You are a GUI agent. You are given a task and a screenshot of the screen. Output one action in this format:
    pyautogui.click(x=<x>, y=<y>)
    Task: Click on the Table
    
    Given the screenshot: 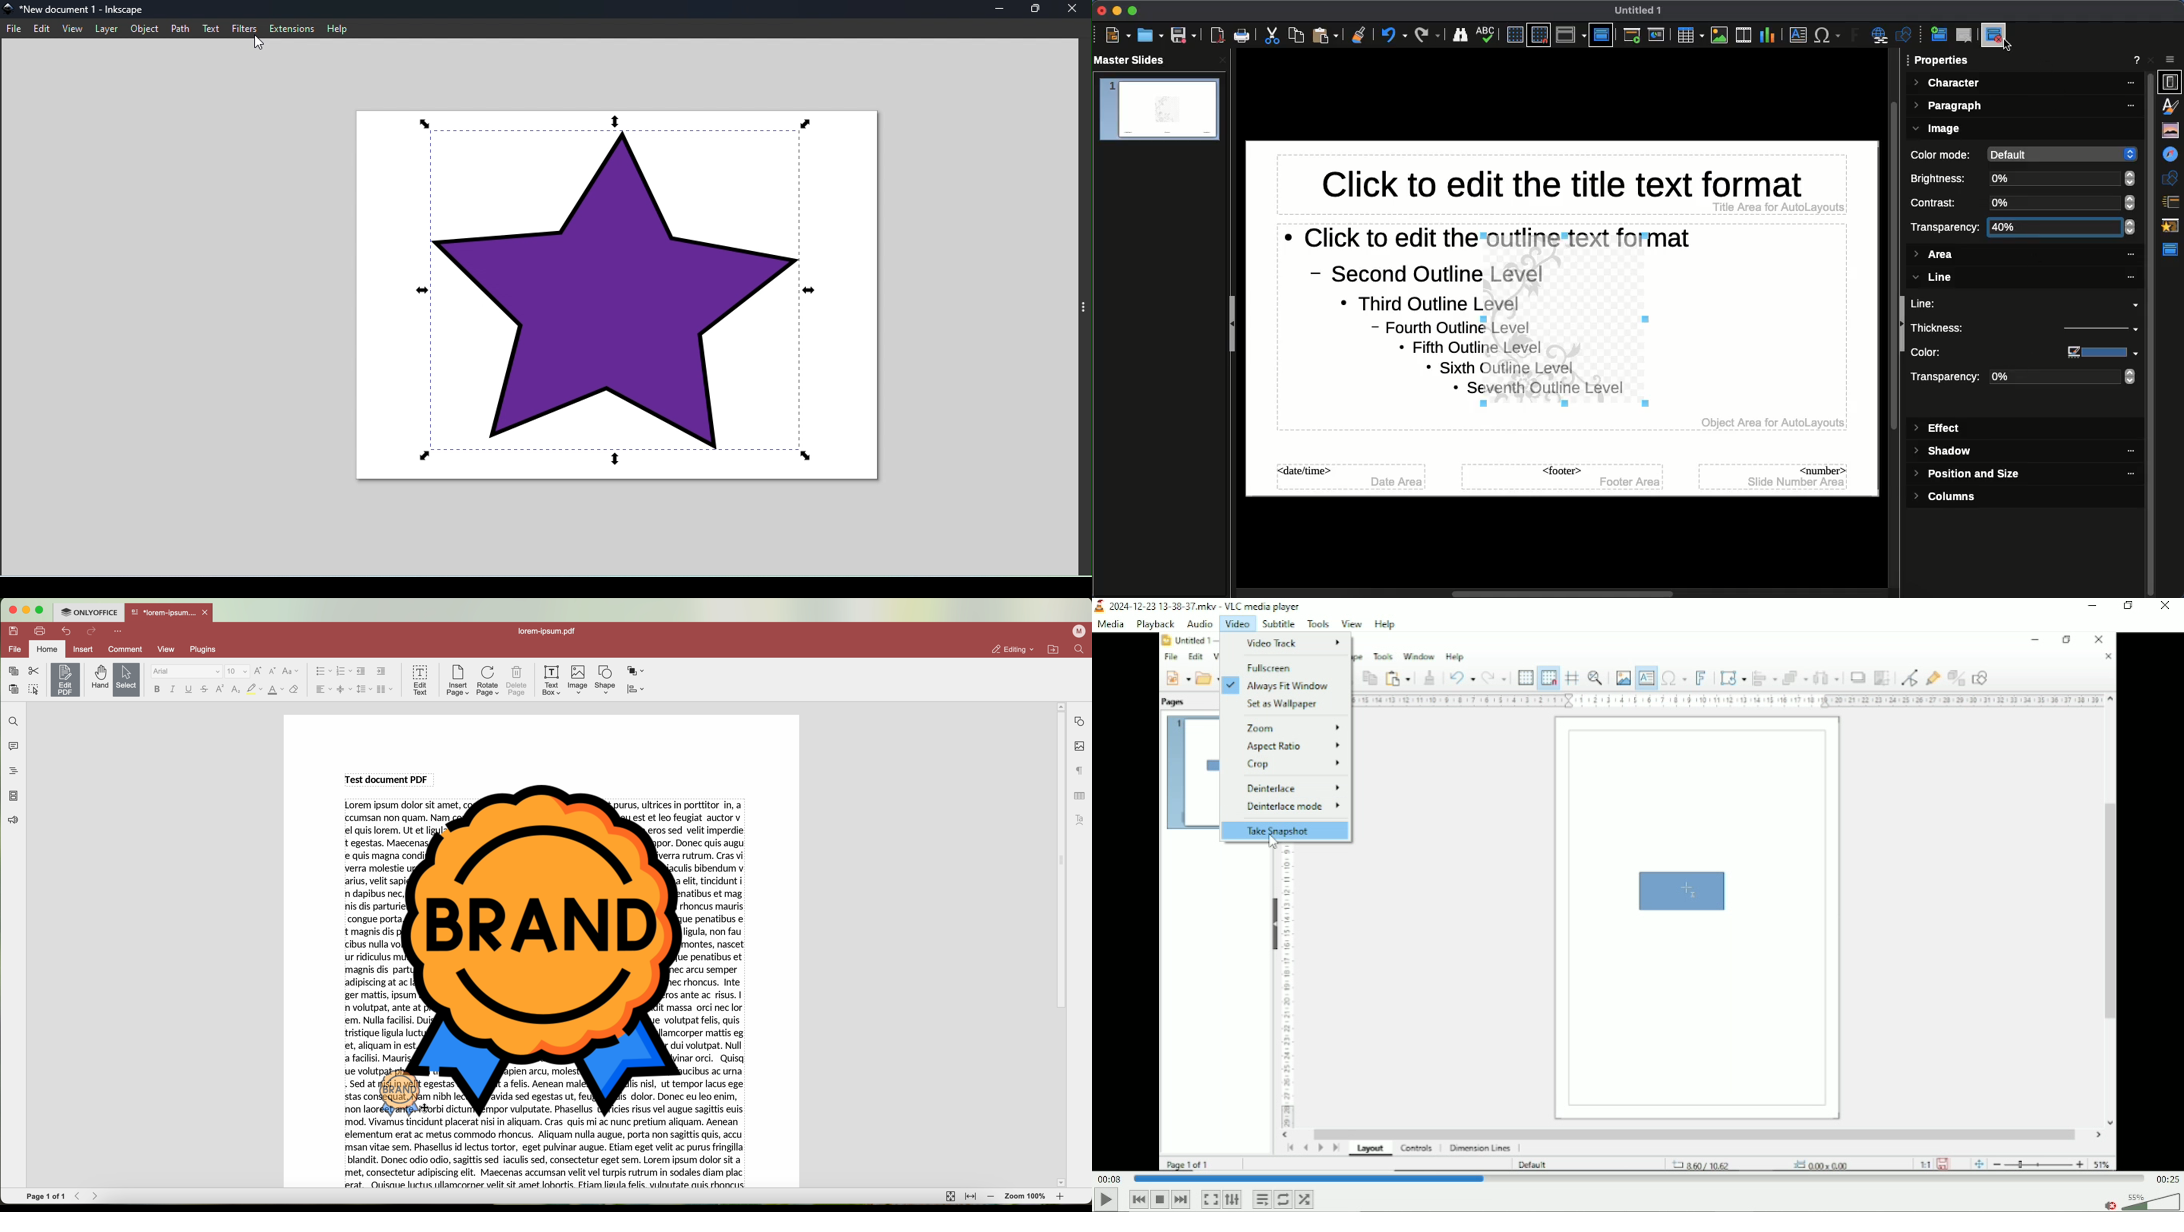 What is the action you would take?
    pyautogui.click(x=1689, y=35)
    